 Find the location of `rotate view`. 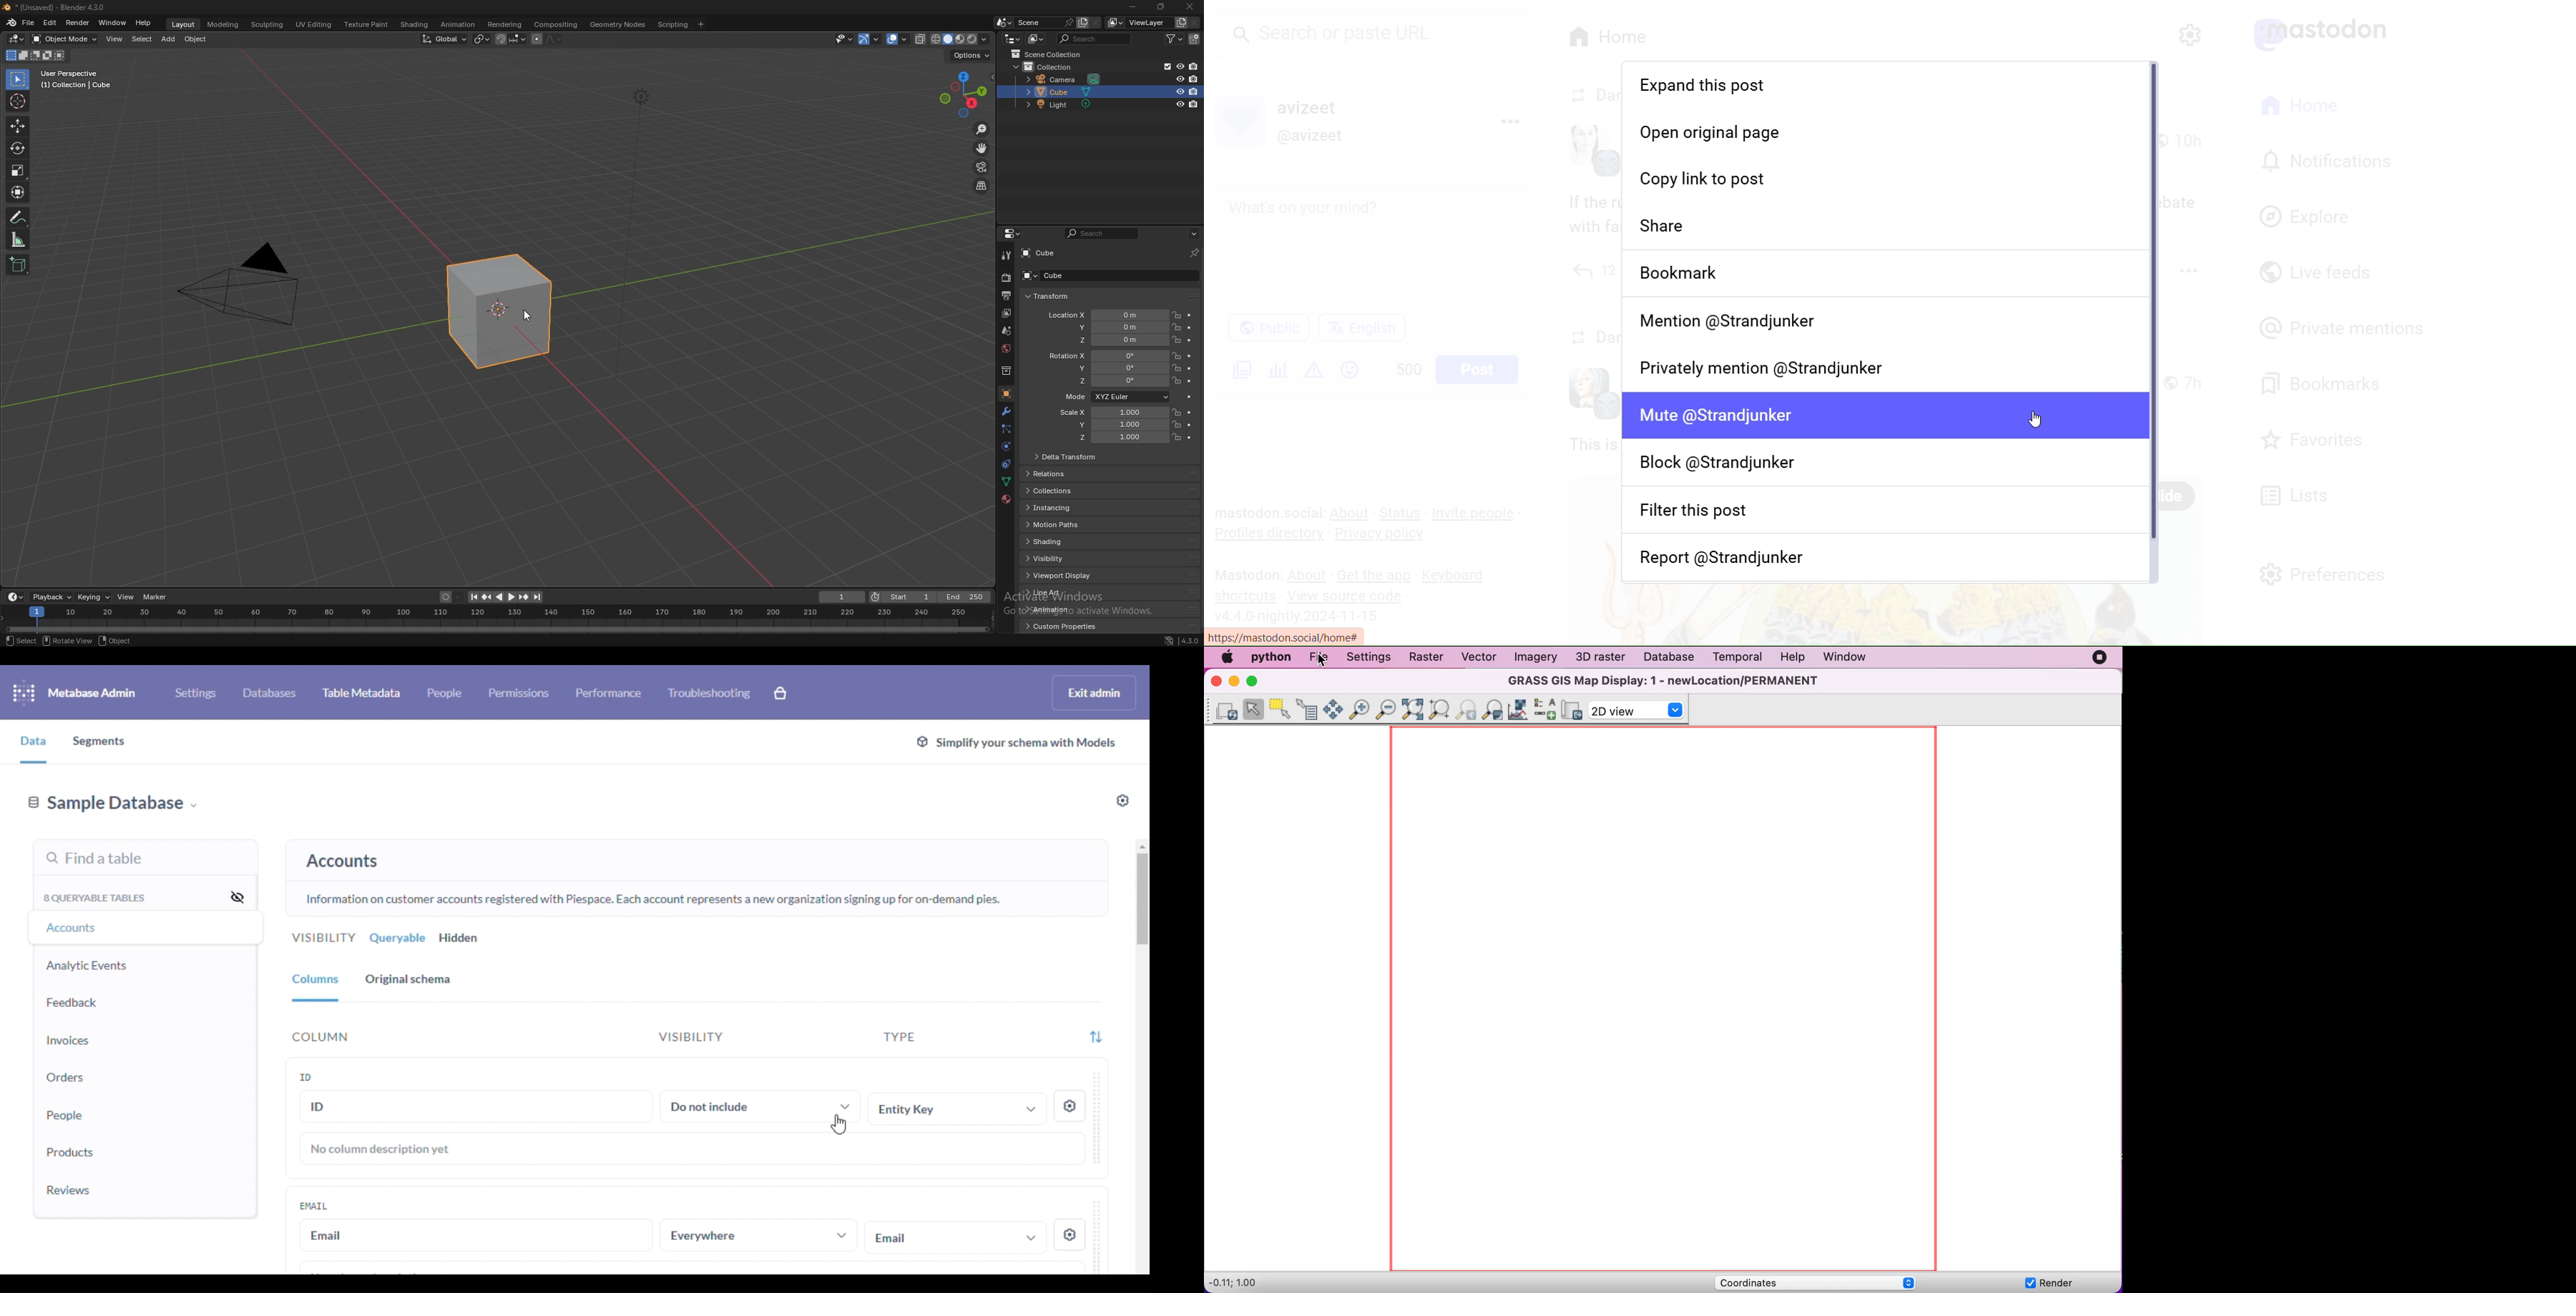

rotate view is located at coordinates (67, 640).